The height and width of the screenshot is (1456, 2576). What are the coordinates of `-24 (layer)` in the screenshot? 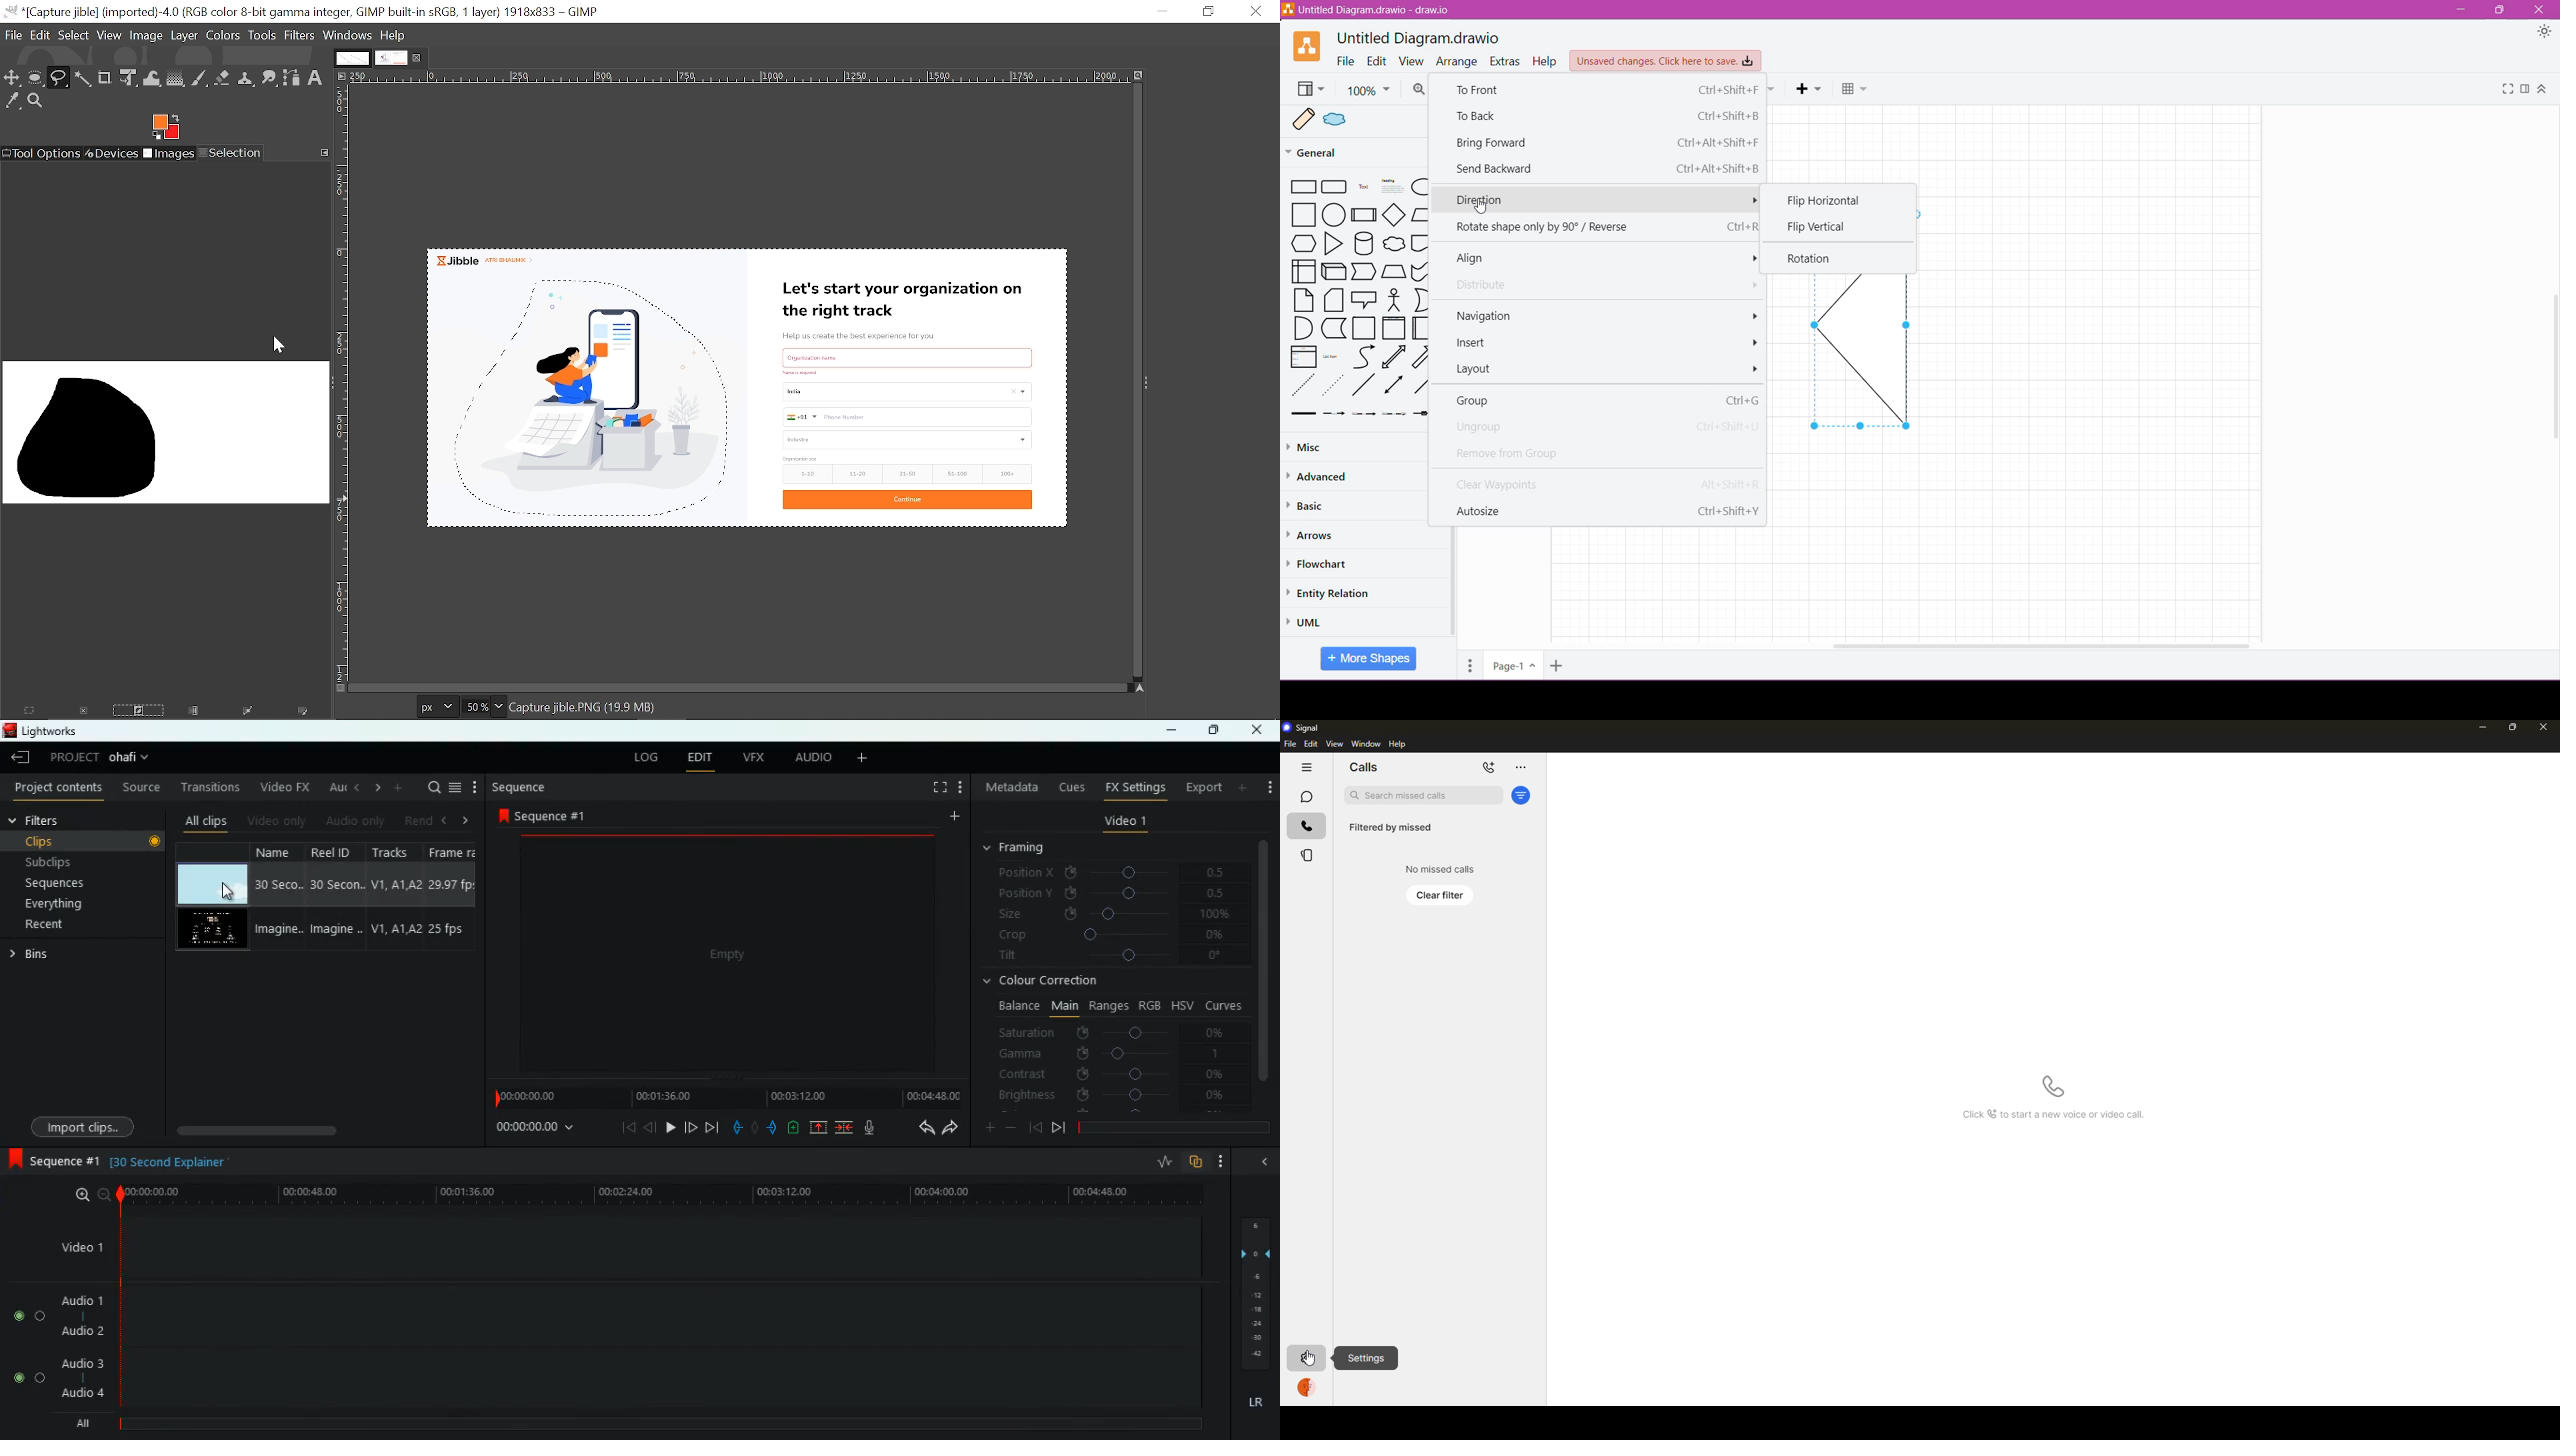 It's located at (1252, 1324).